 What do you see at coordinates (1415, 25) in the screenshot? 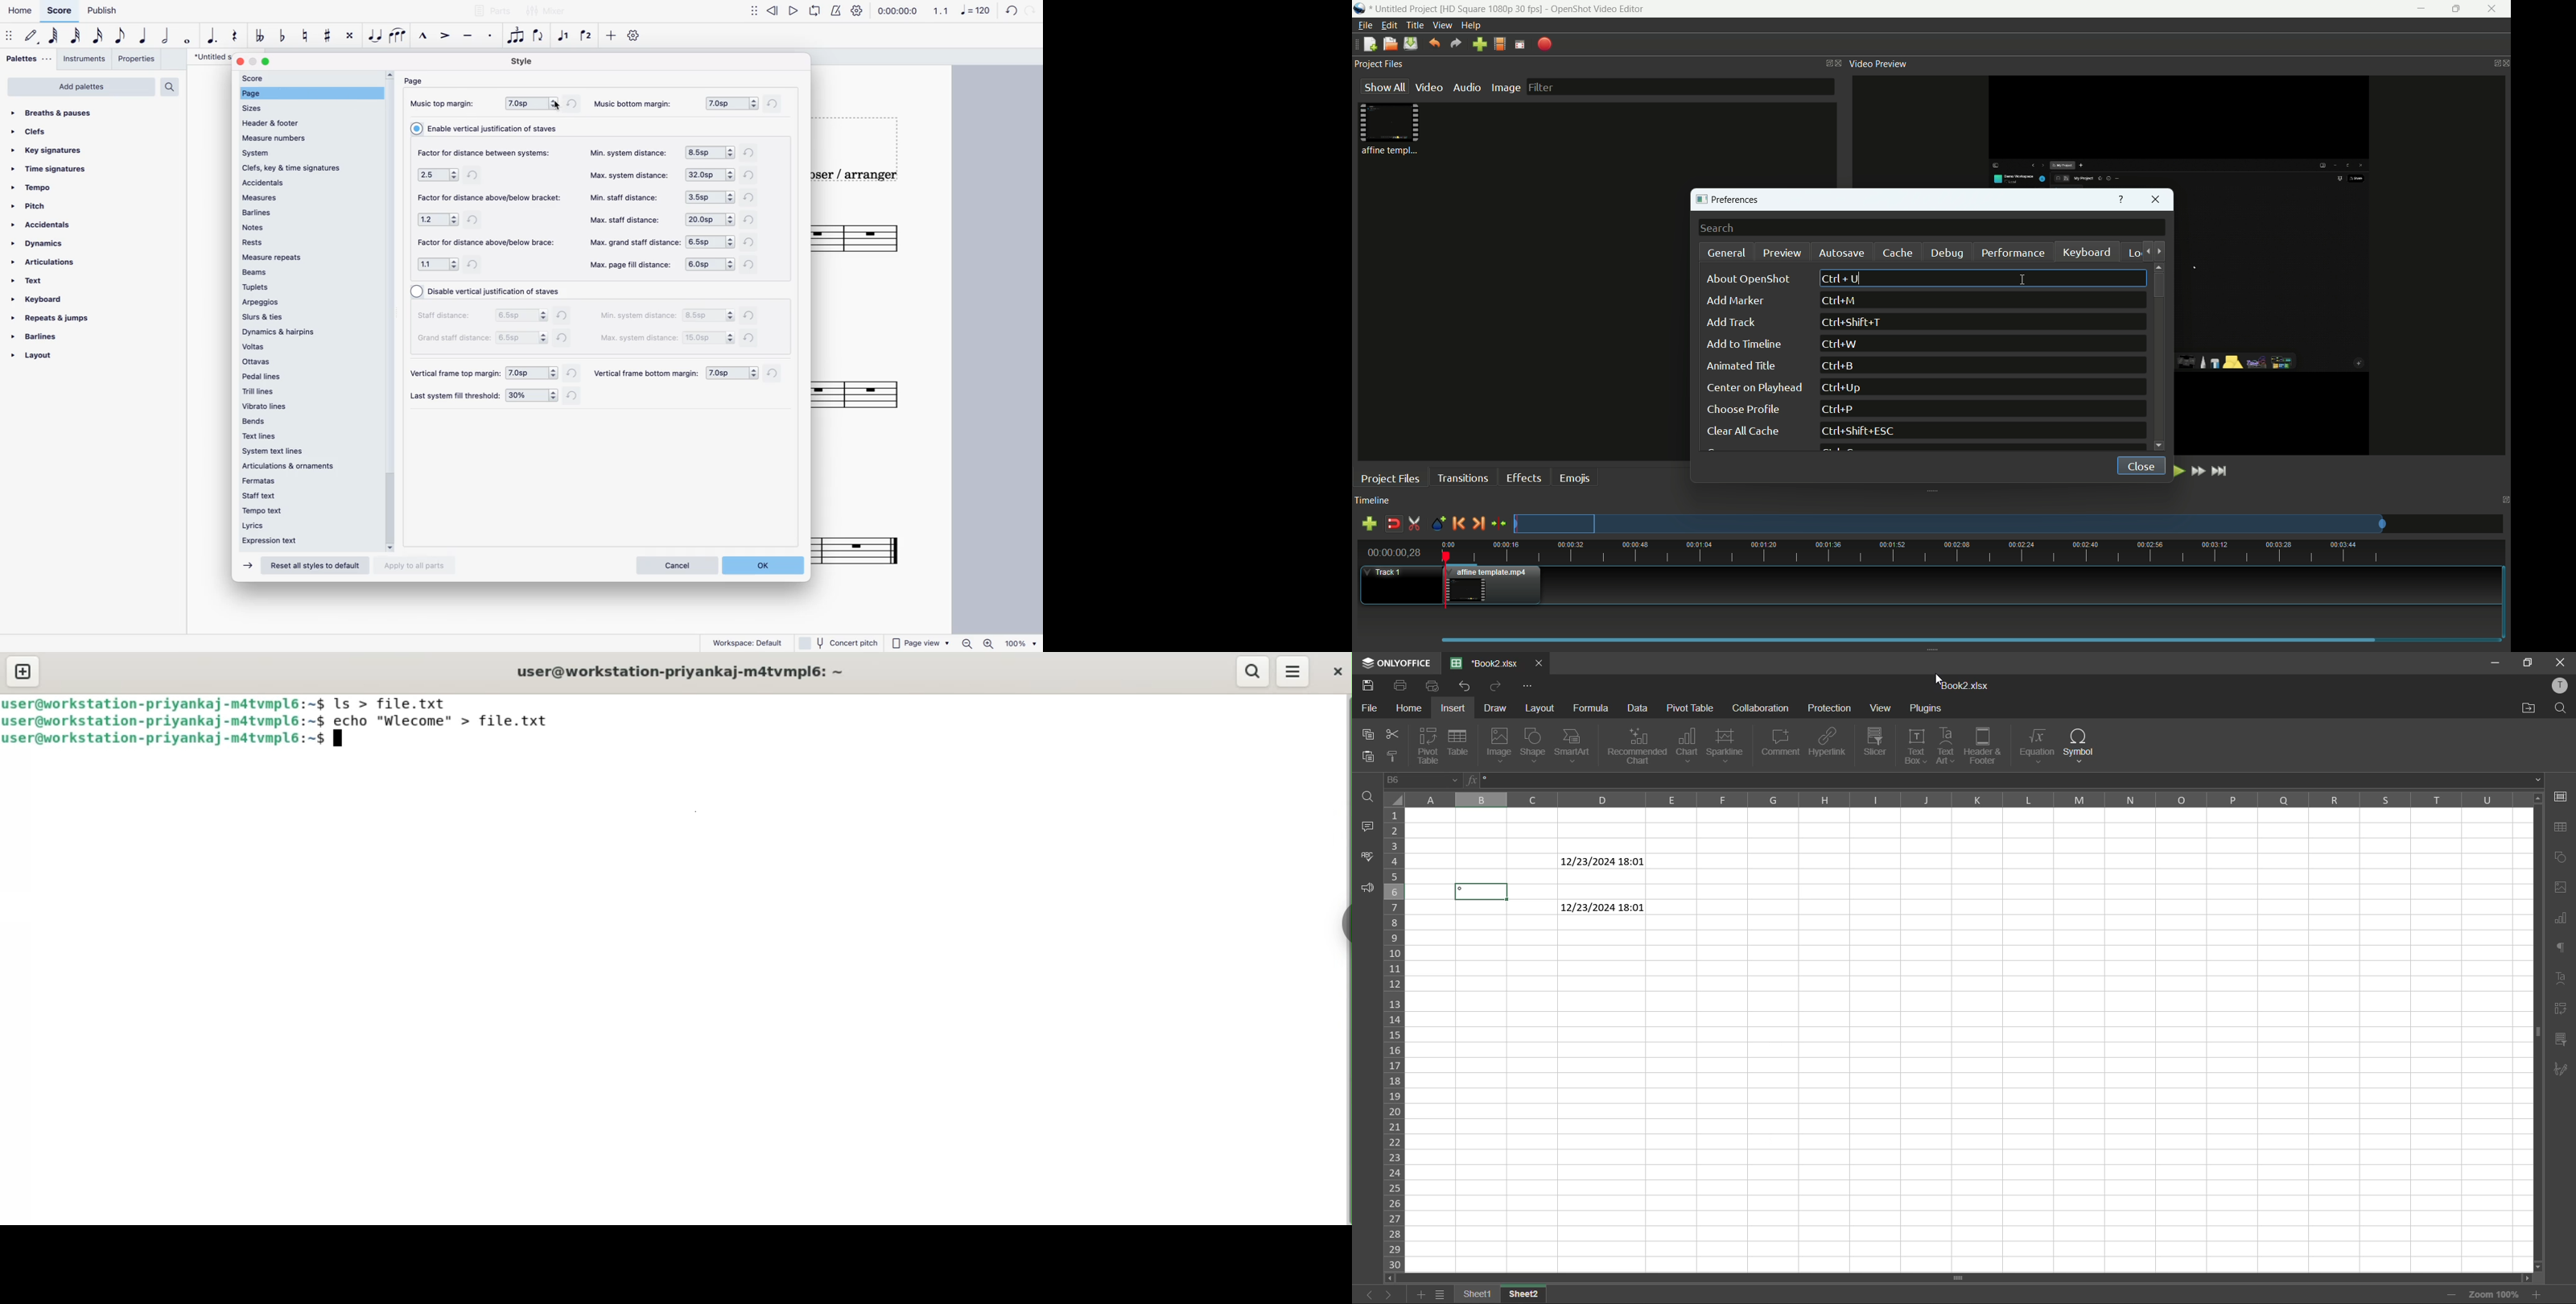
I see `title menu` at bounding box center [1415, 25].